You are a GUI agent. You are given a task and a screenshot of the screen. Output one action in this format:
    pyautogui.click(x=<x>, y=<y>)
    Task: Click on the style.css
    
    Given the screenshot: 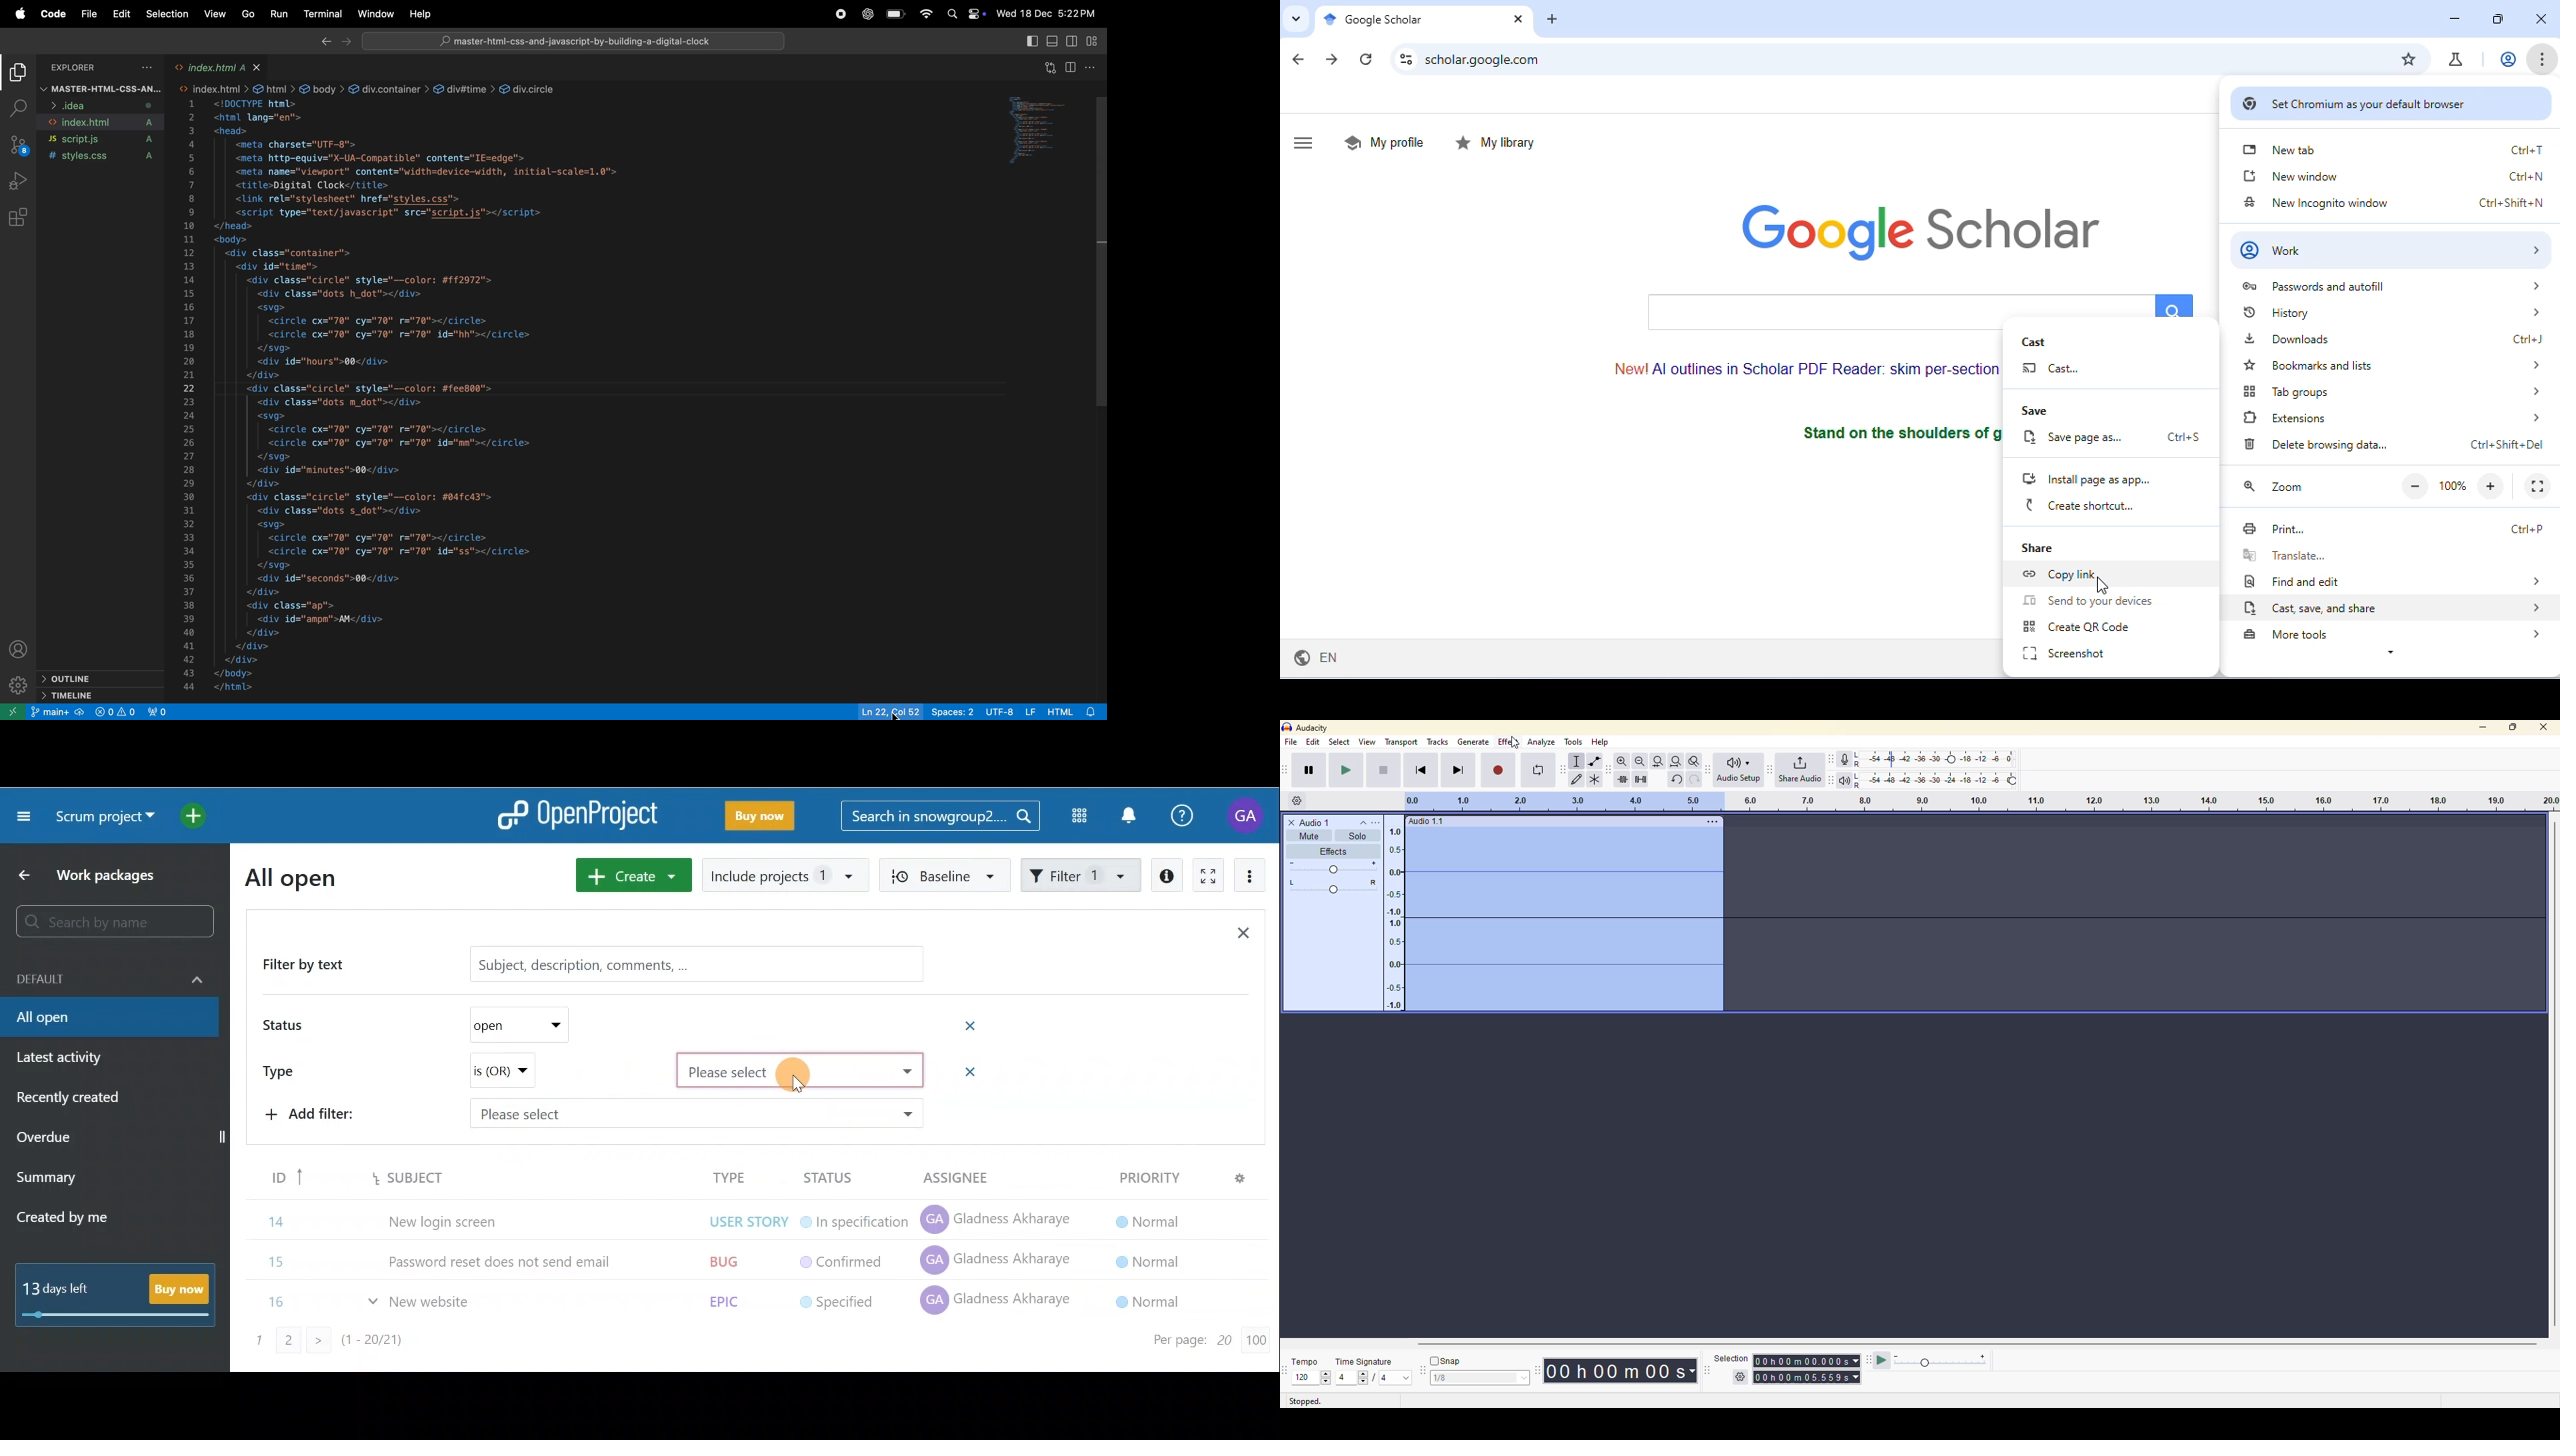 What is the action you would take?
    pyautogui.click(x=104, y=157)
    